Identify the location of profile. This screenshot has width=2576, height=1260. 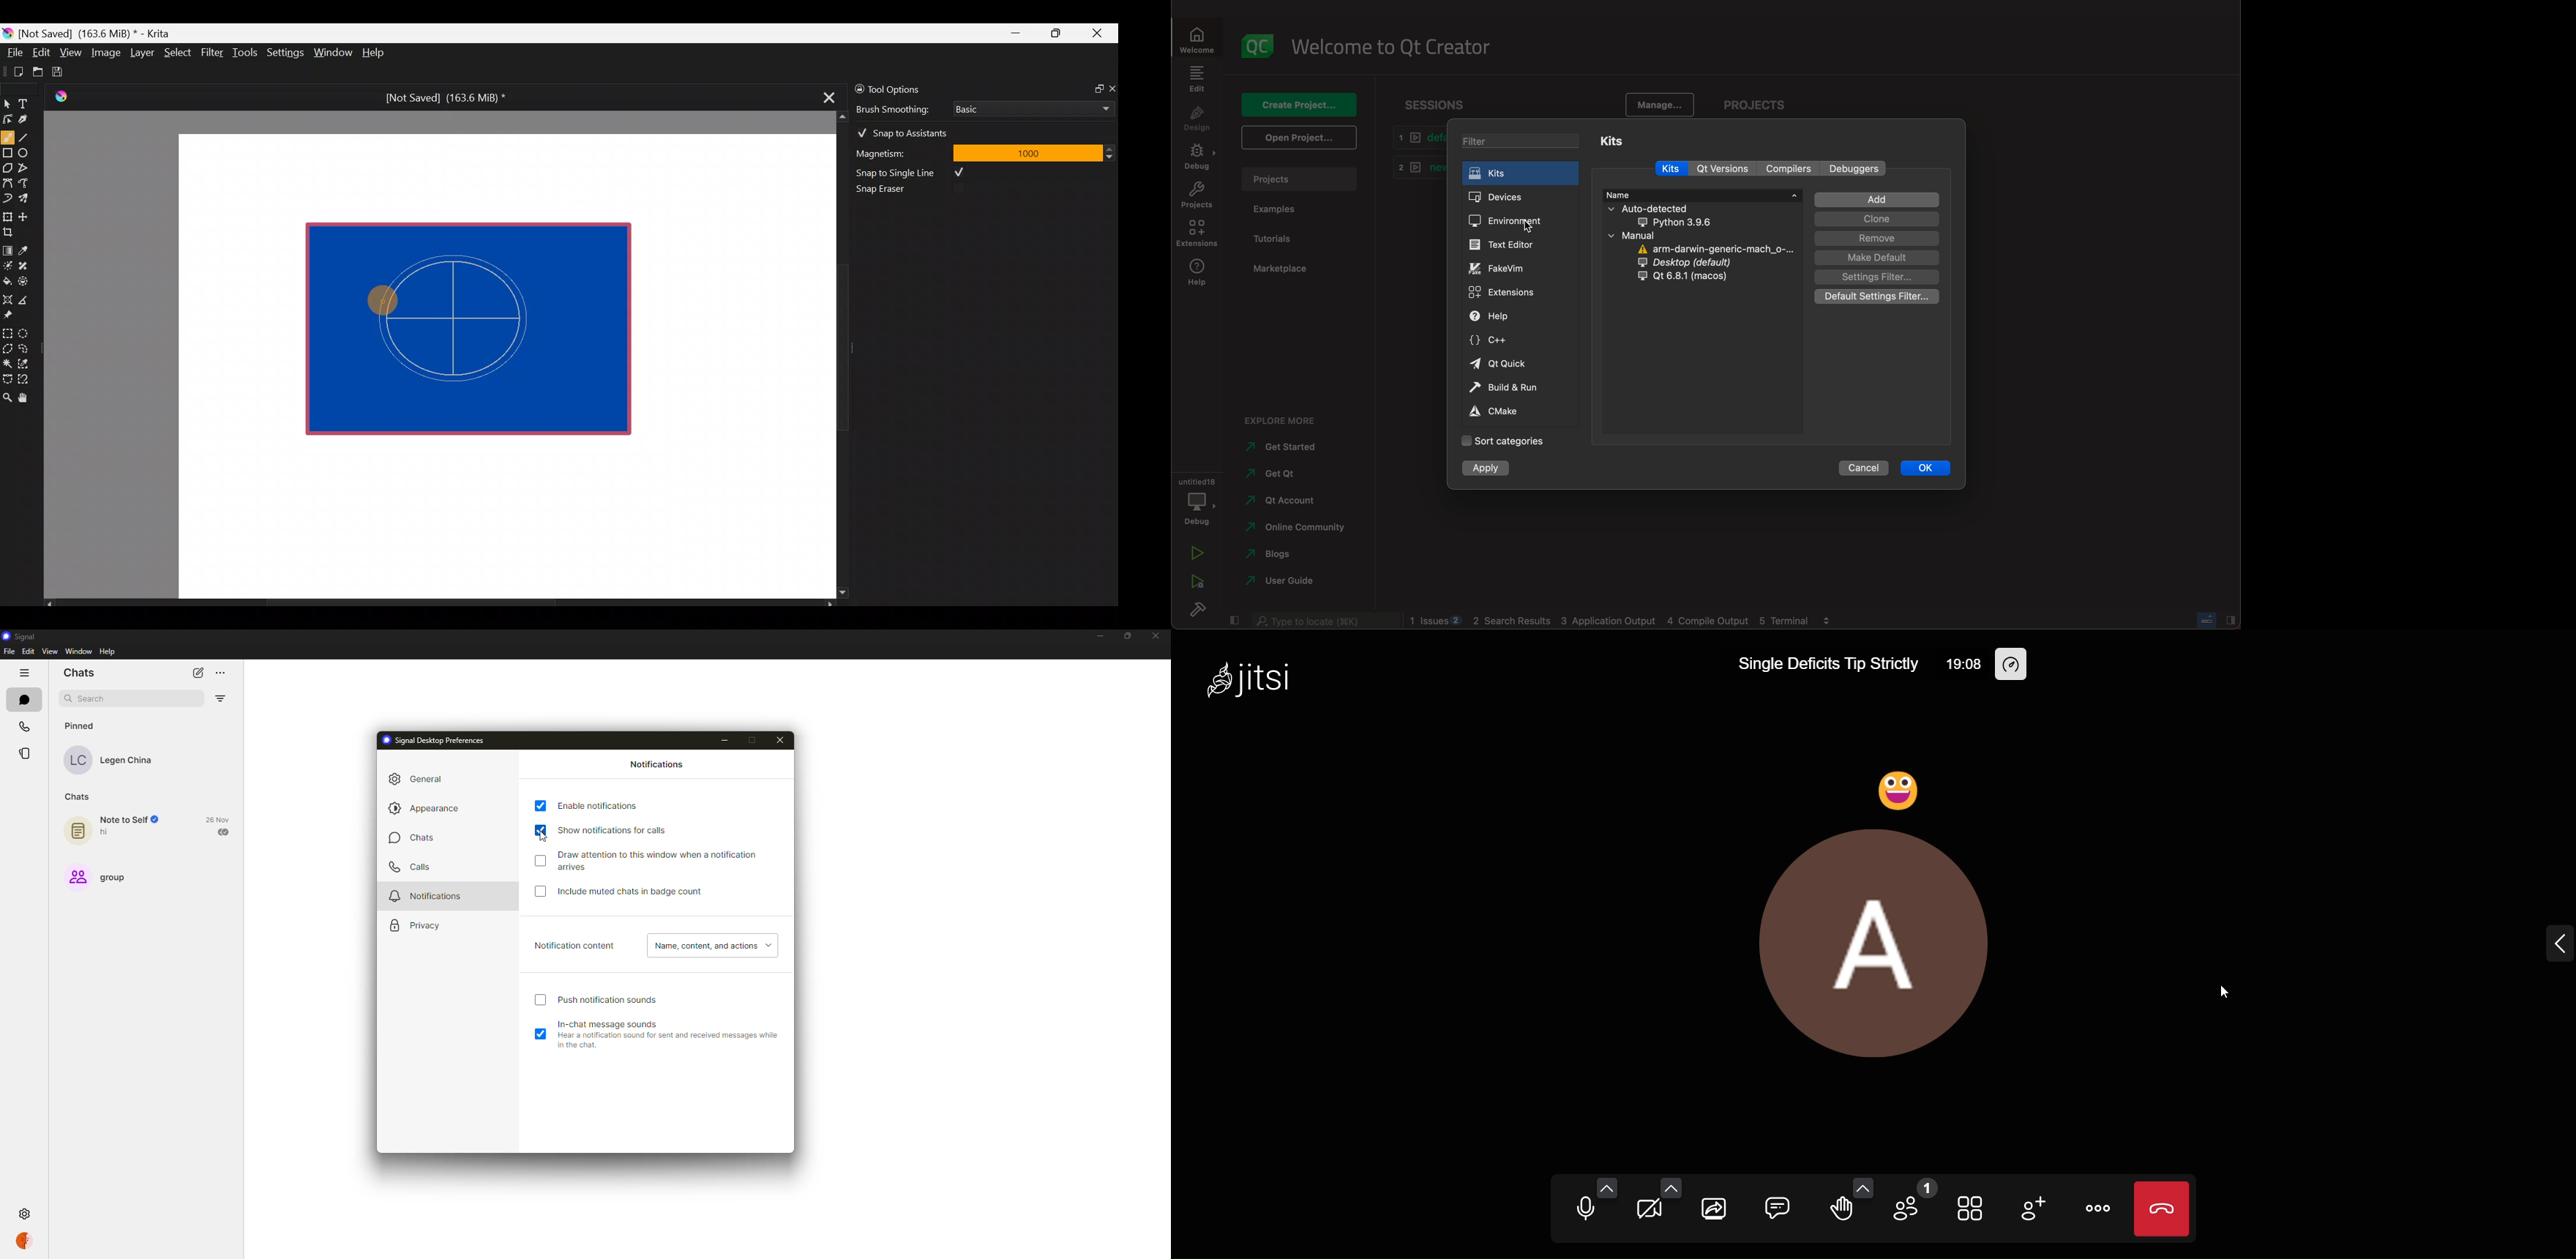
(28, 1243).